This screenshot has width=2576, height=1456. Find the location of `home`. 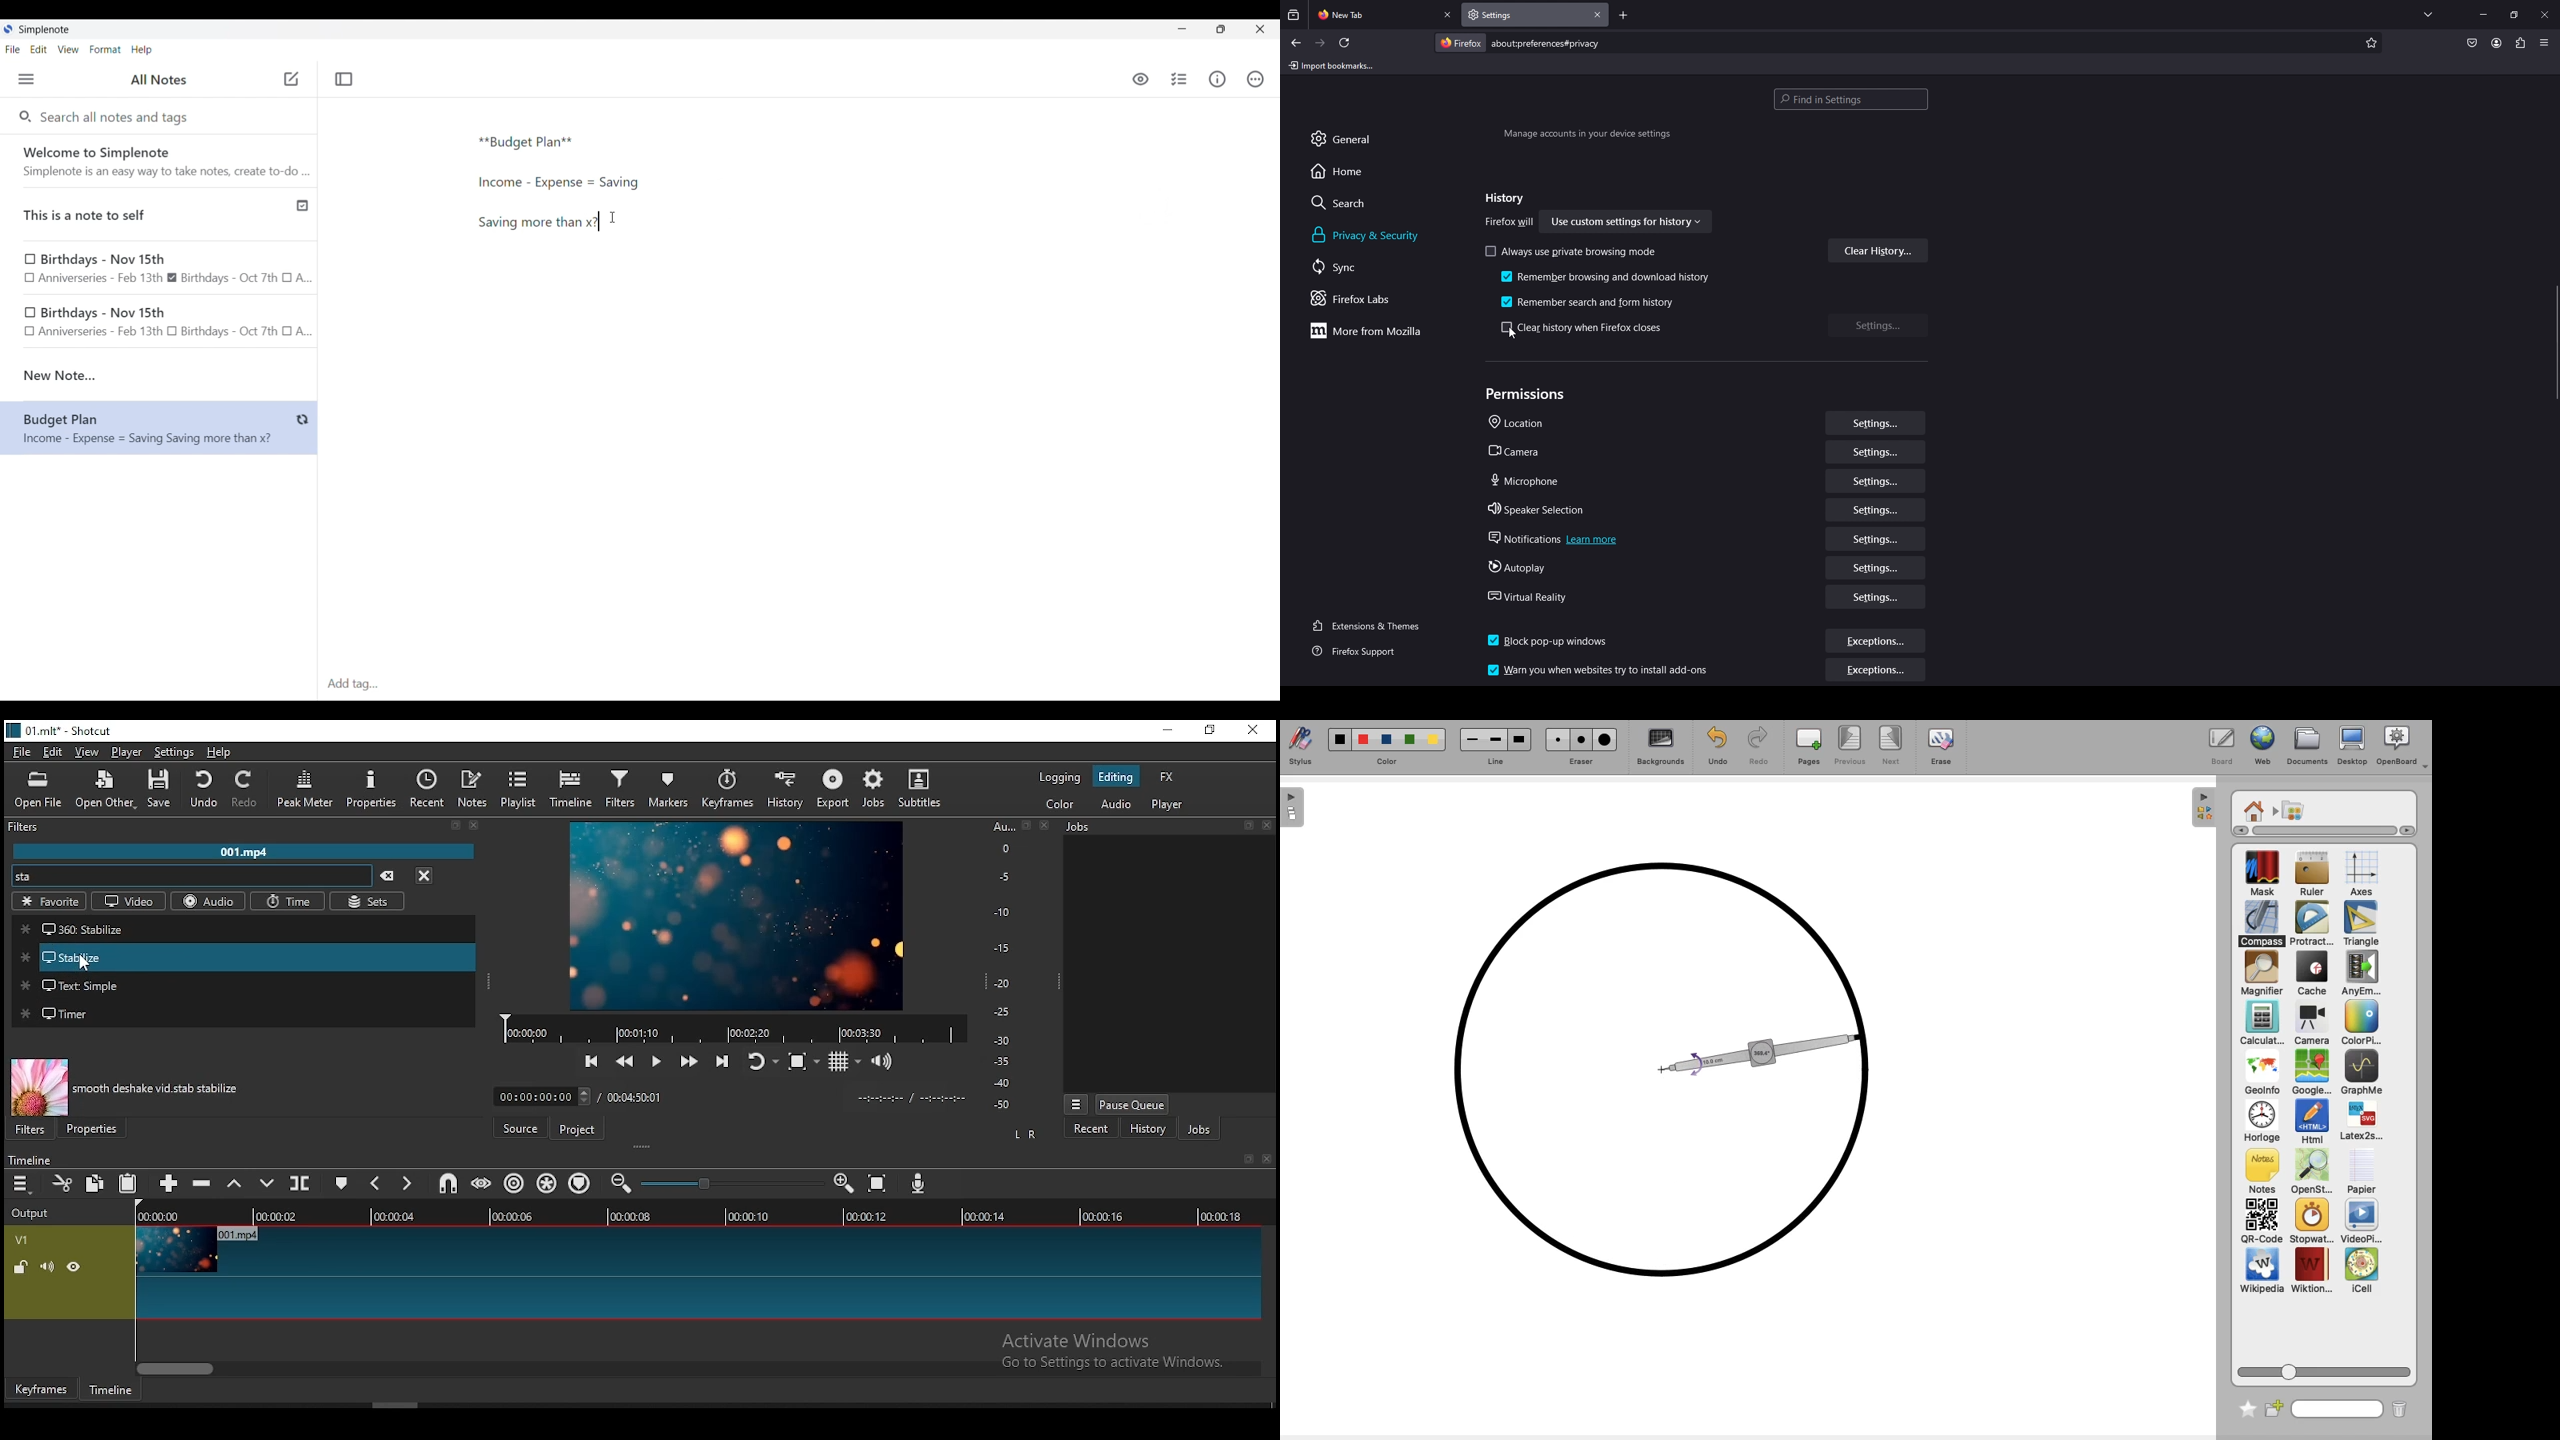

home is located at coordinates (1349, 171).